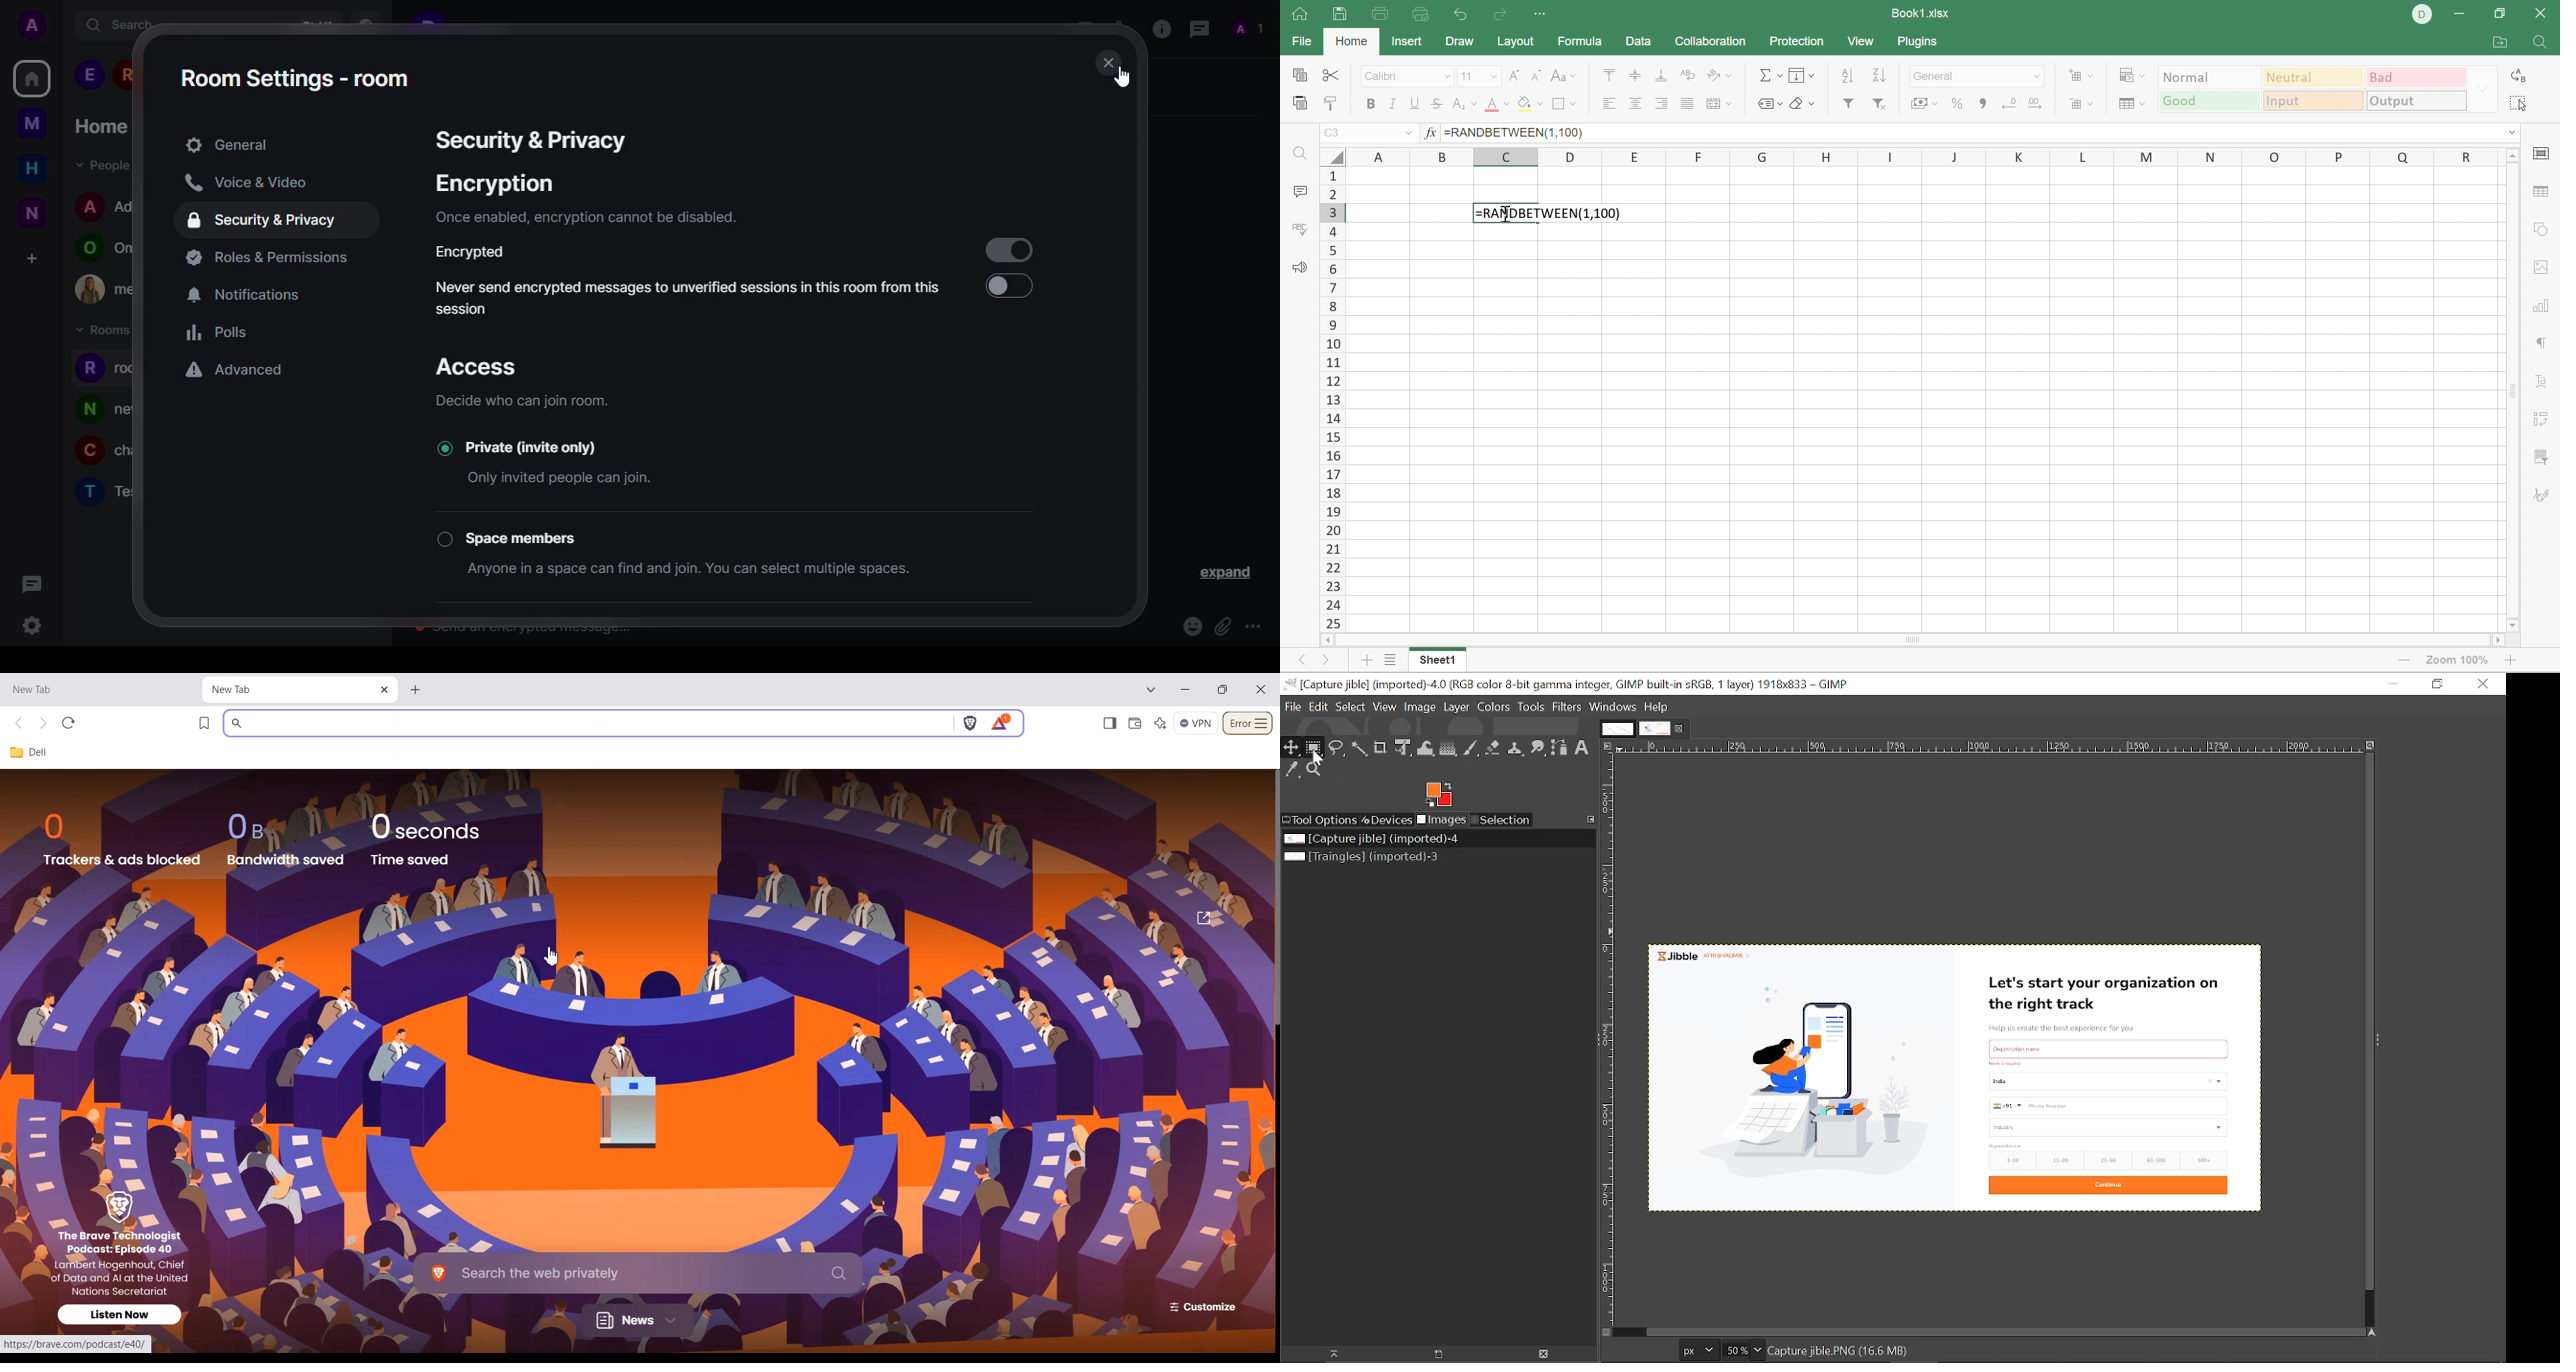 This screenshot has width=2576, height=1372. I want to click on Zoom, so click(1314, 772).